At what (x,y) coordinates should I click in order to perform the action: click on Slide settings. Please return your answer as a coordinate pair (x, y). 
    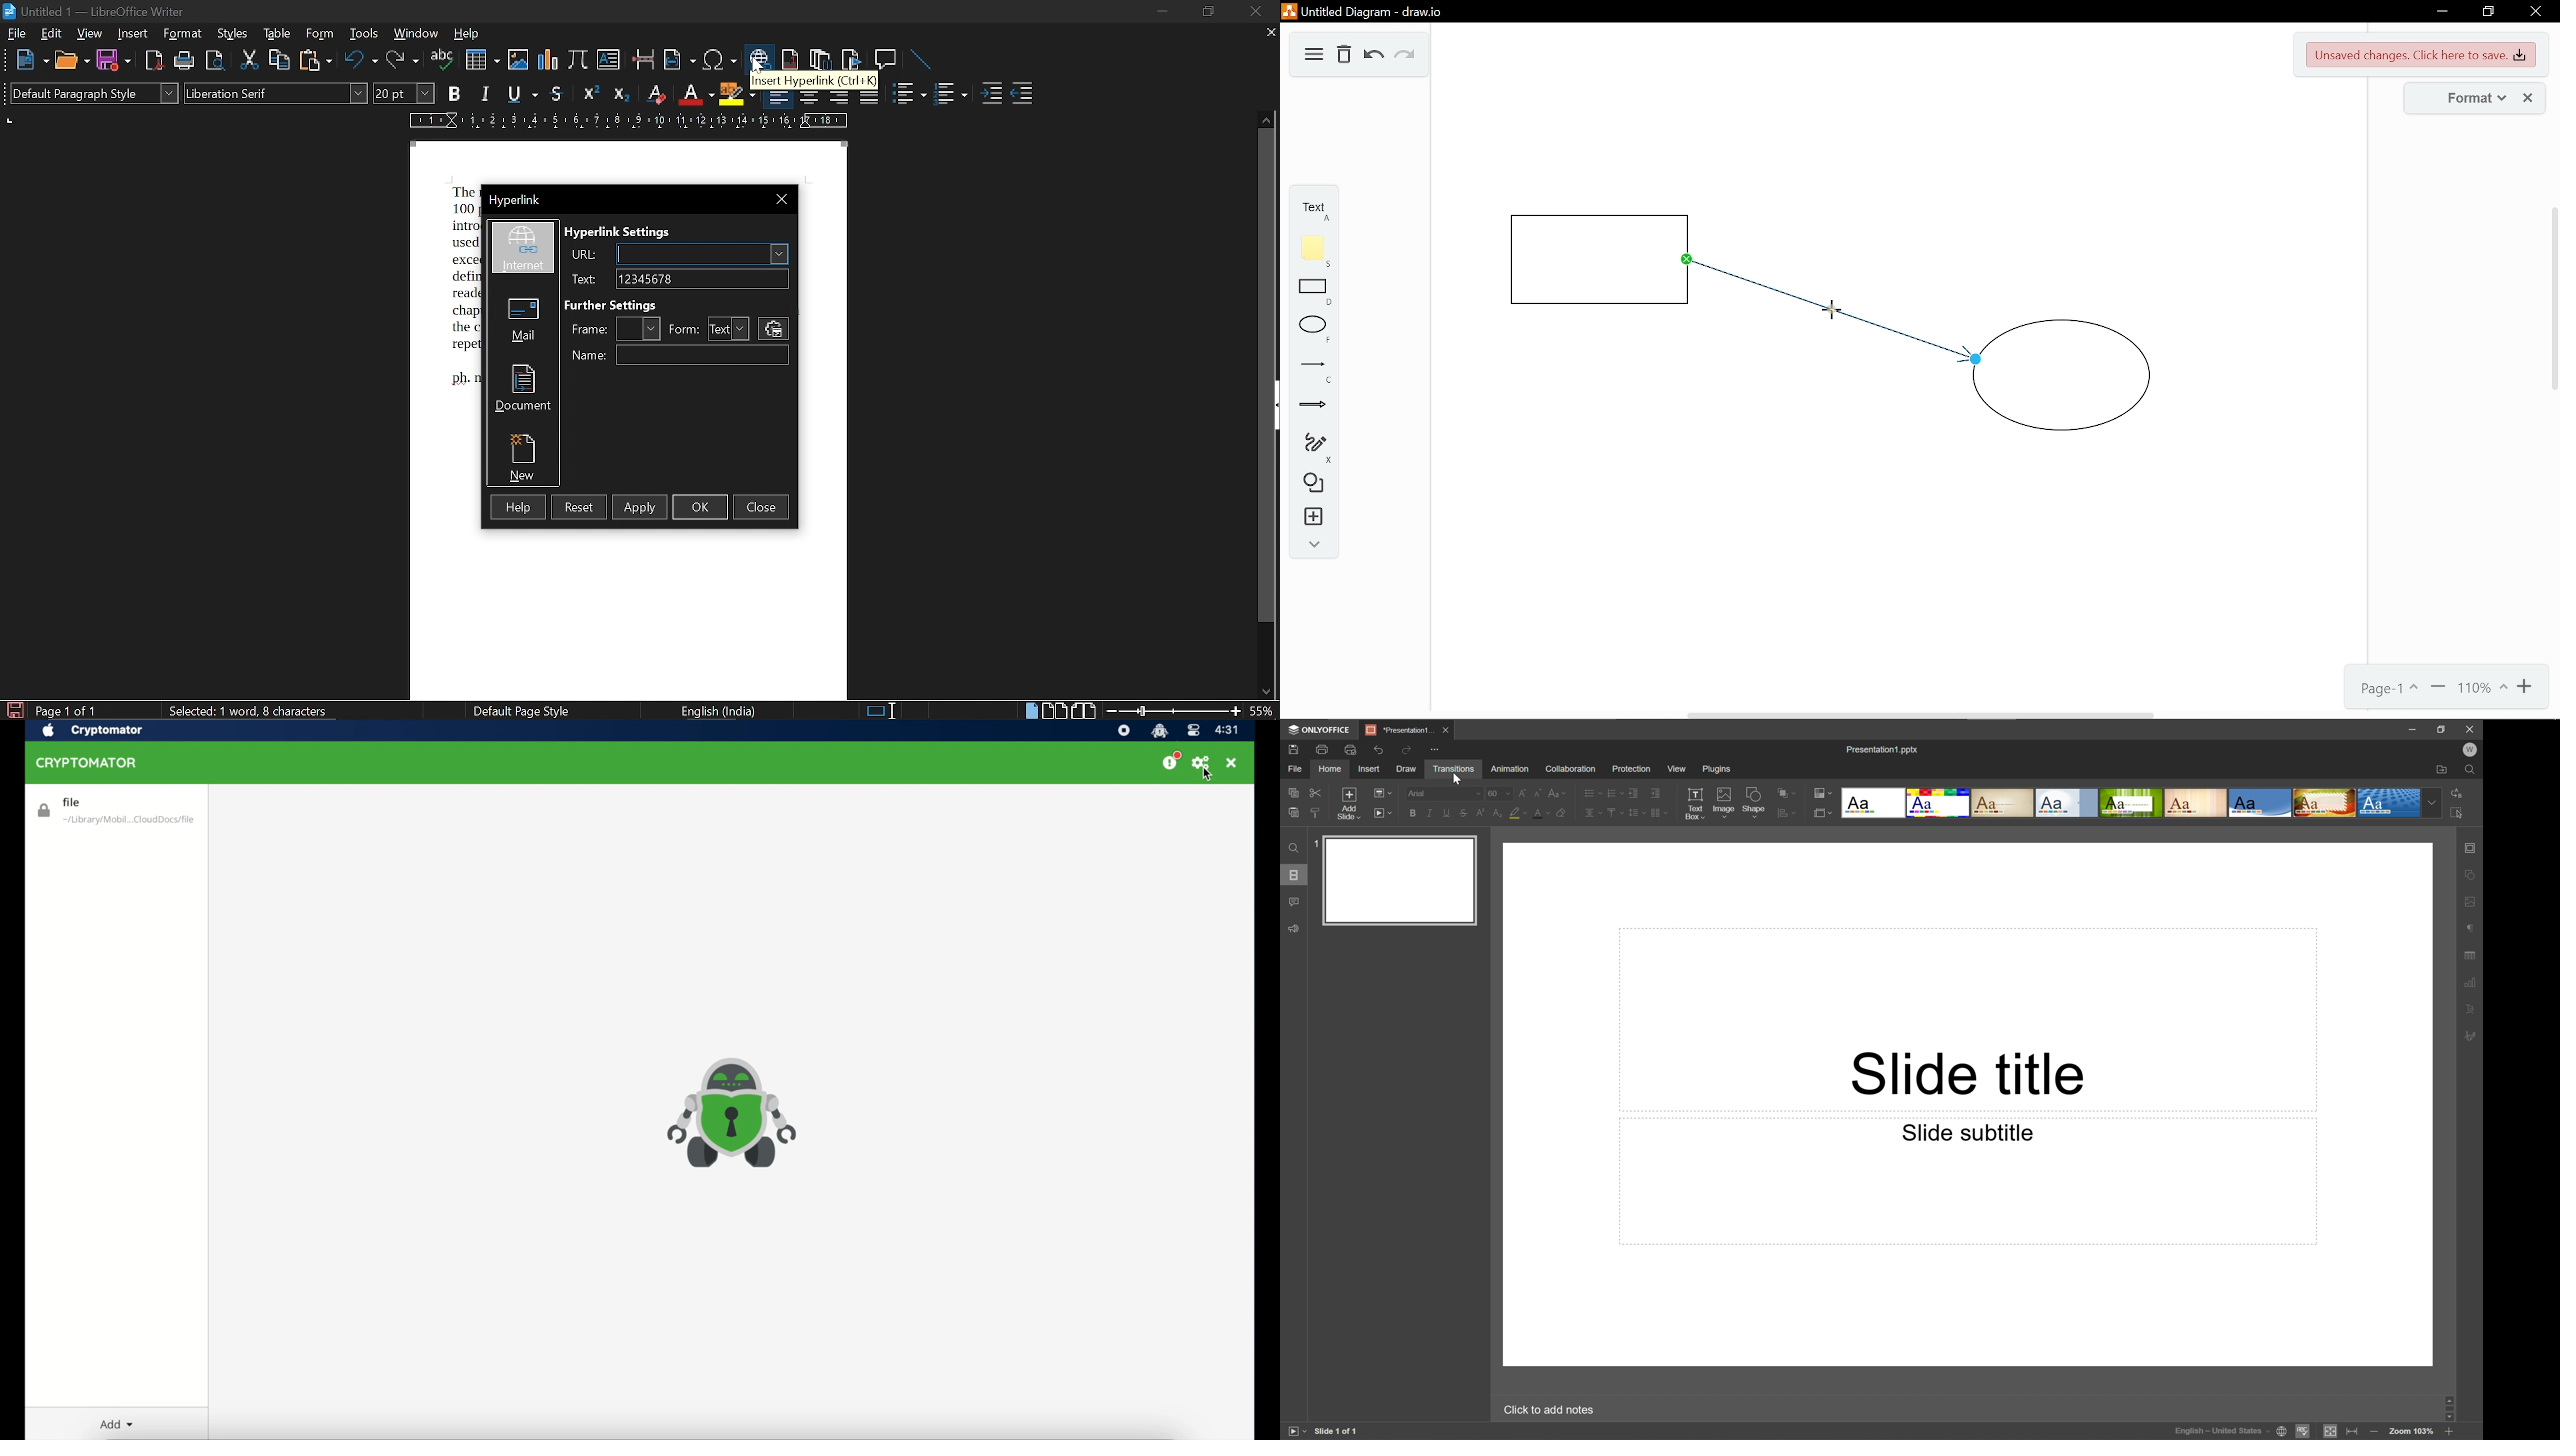
    Looking at the image, I should click on (2472, 848).